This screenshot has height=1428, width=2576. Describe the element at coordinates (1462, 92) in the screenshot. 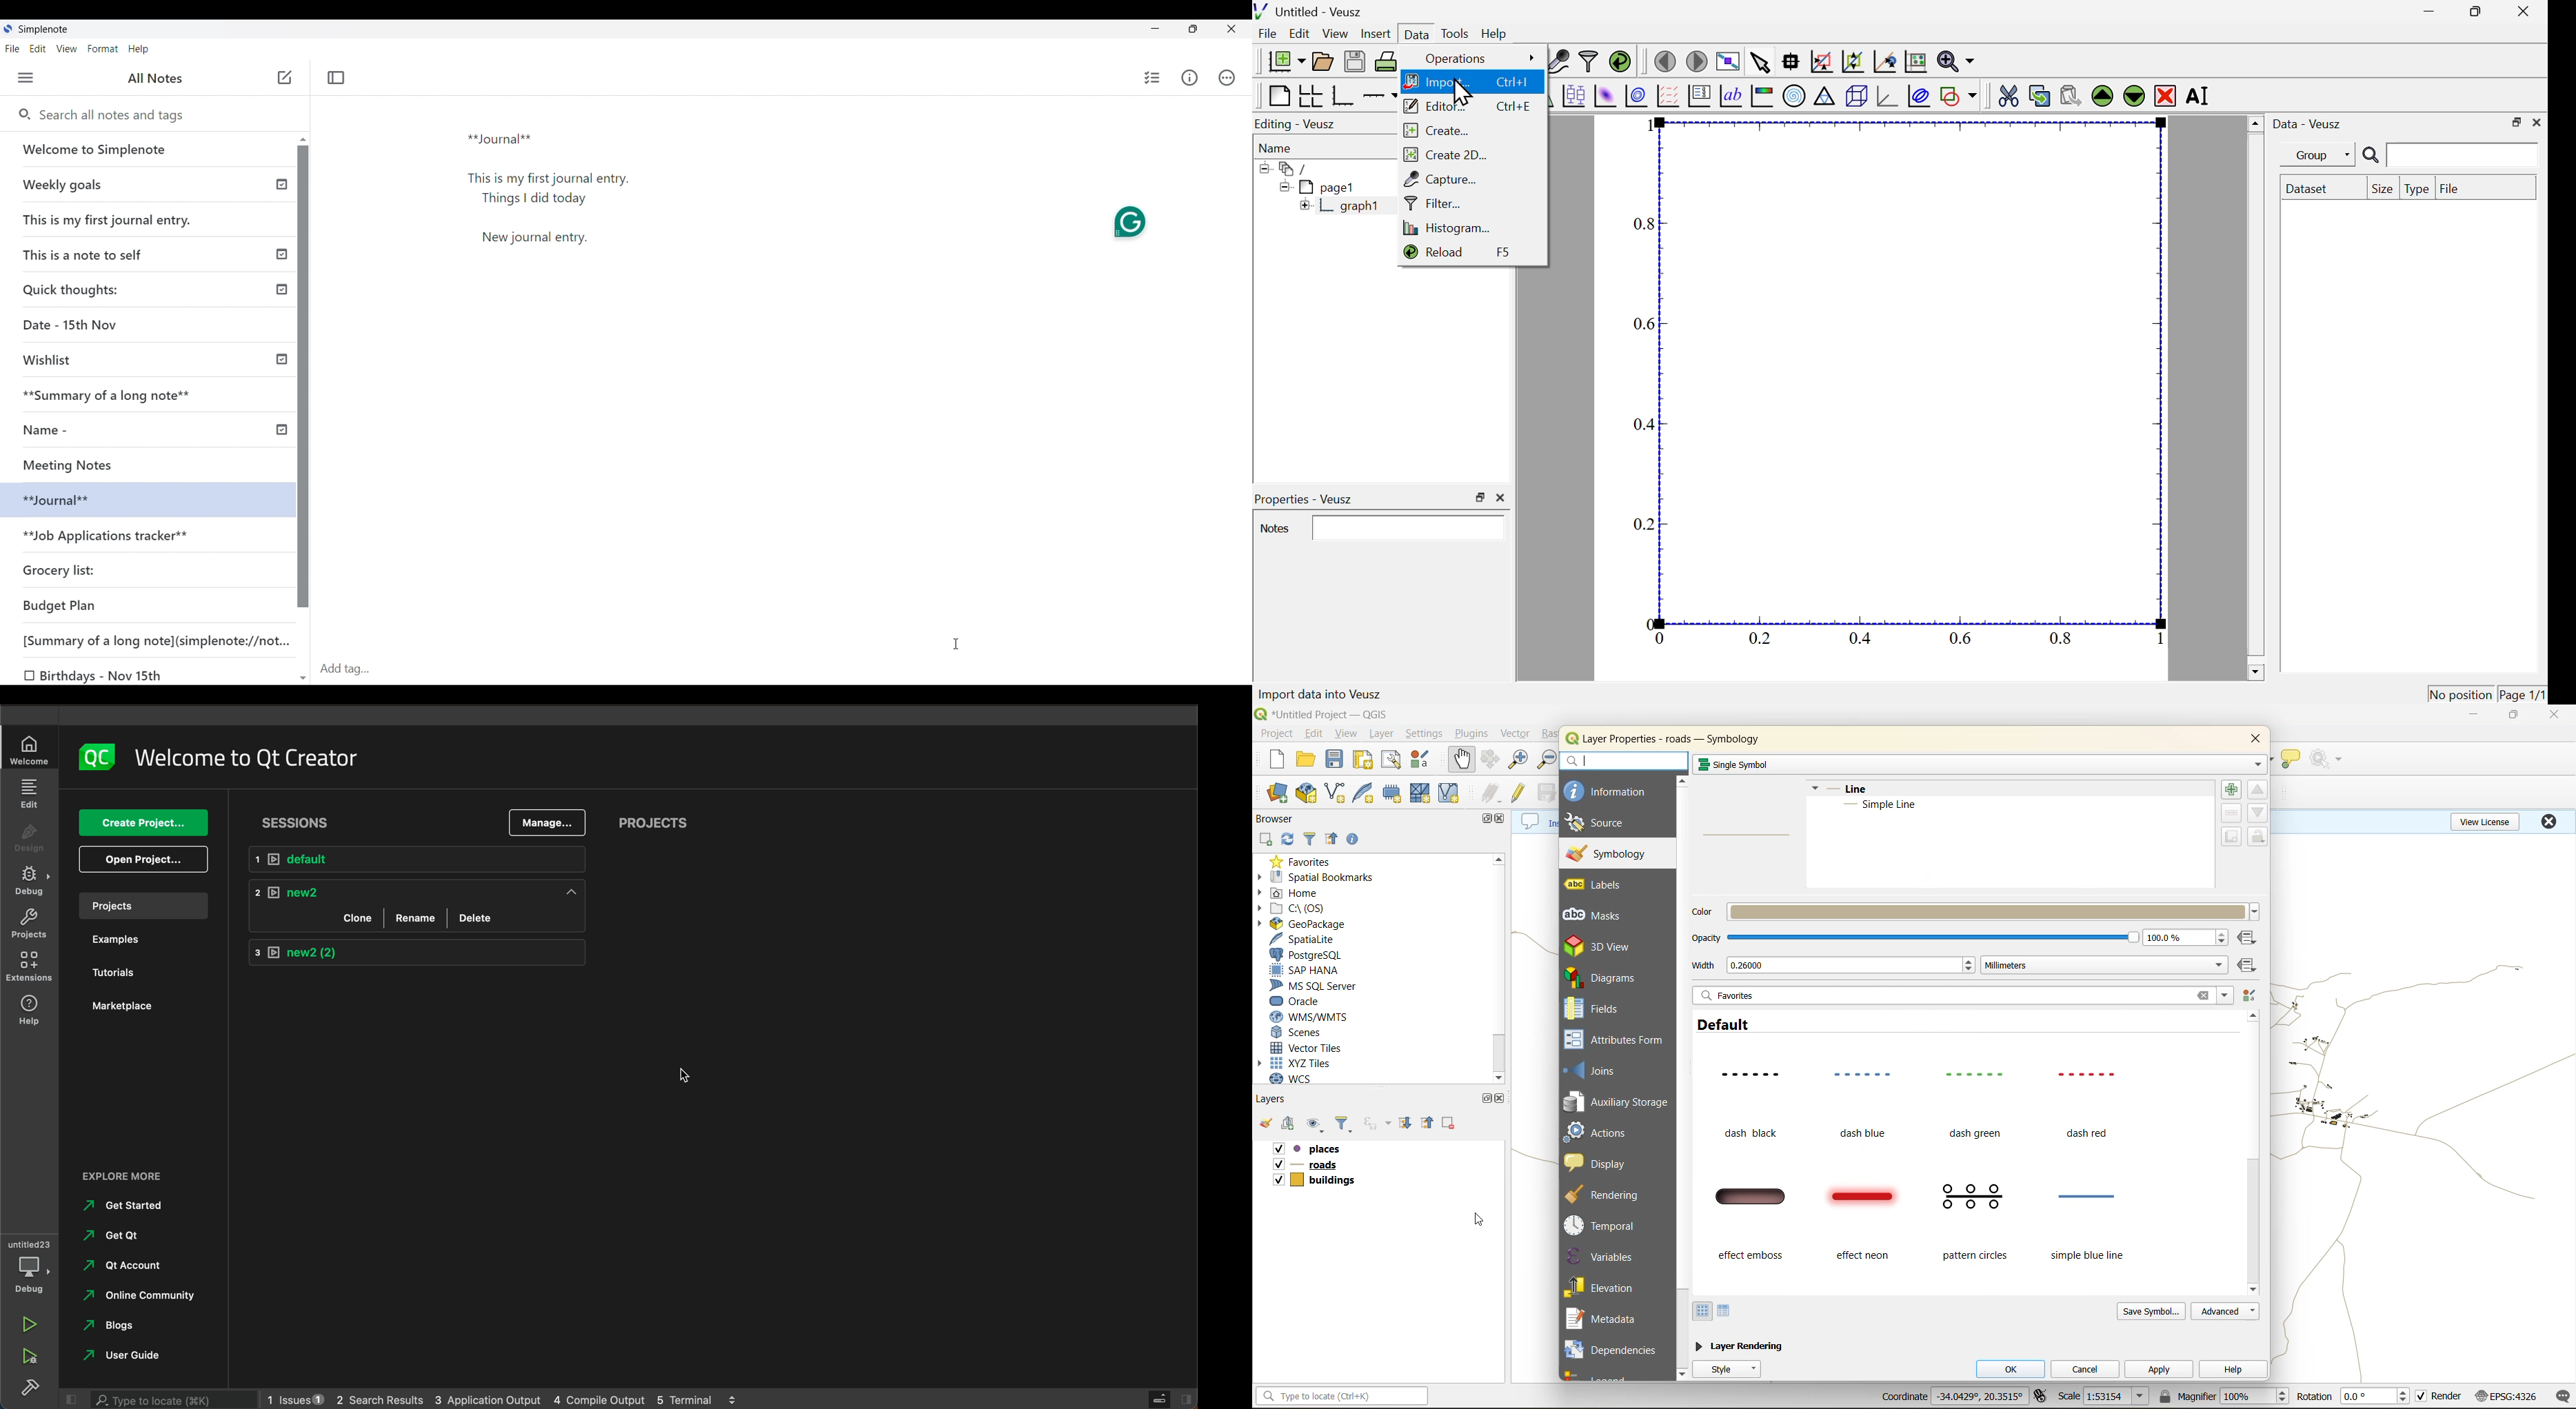

I see `cursor` at that location.